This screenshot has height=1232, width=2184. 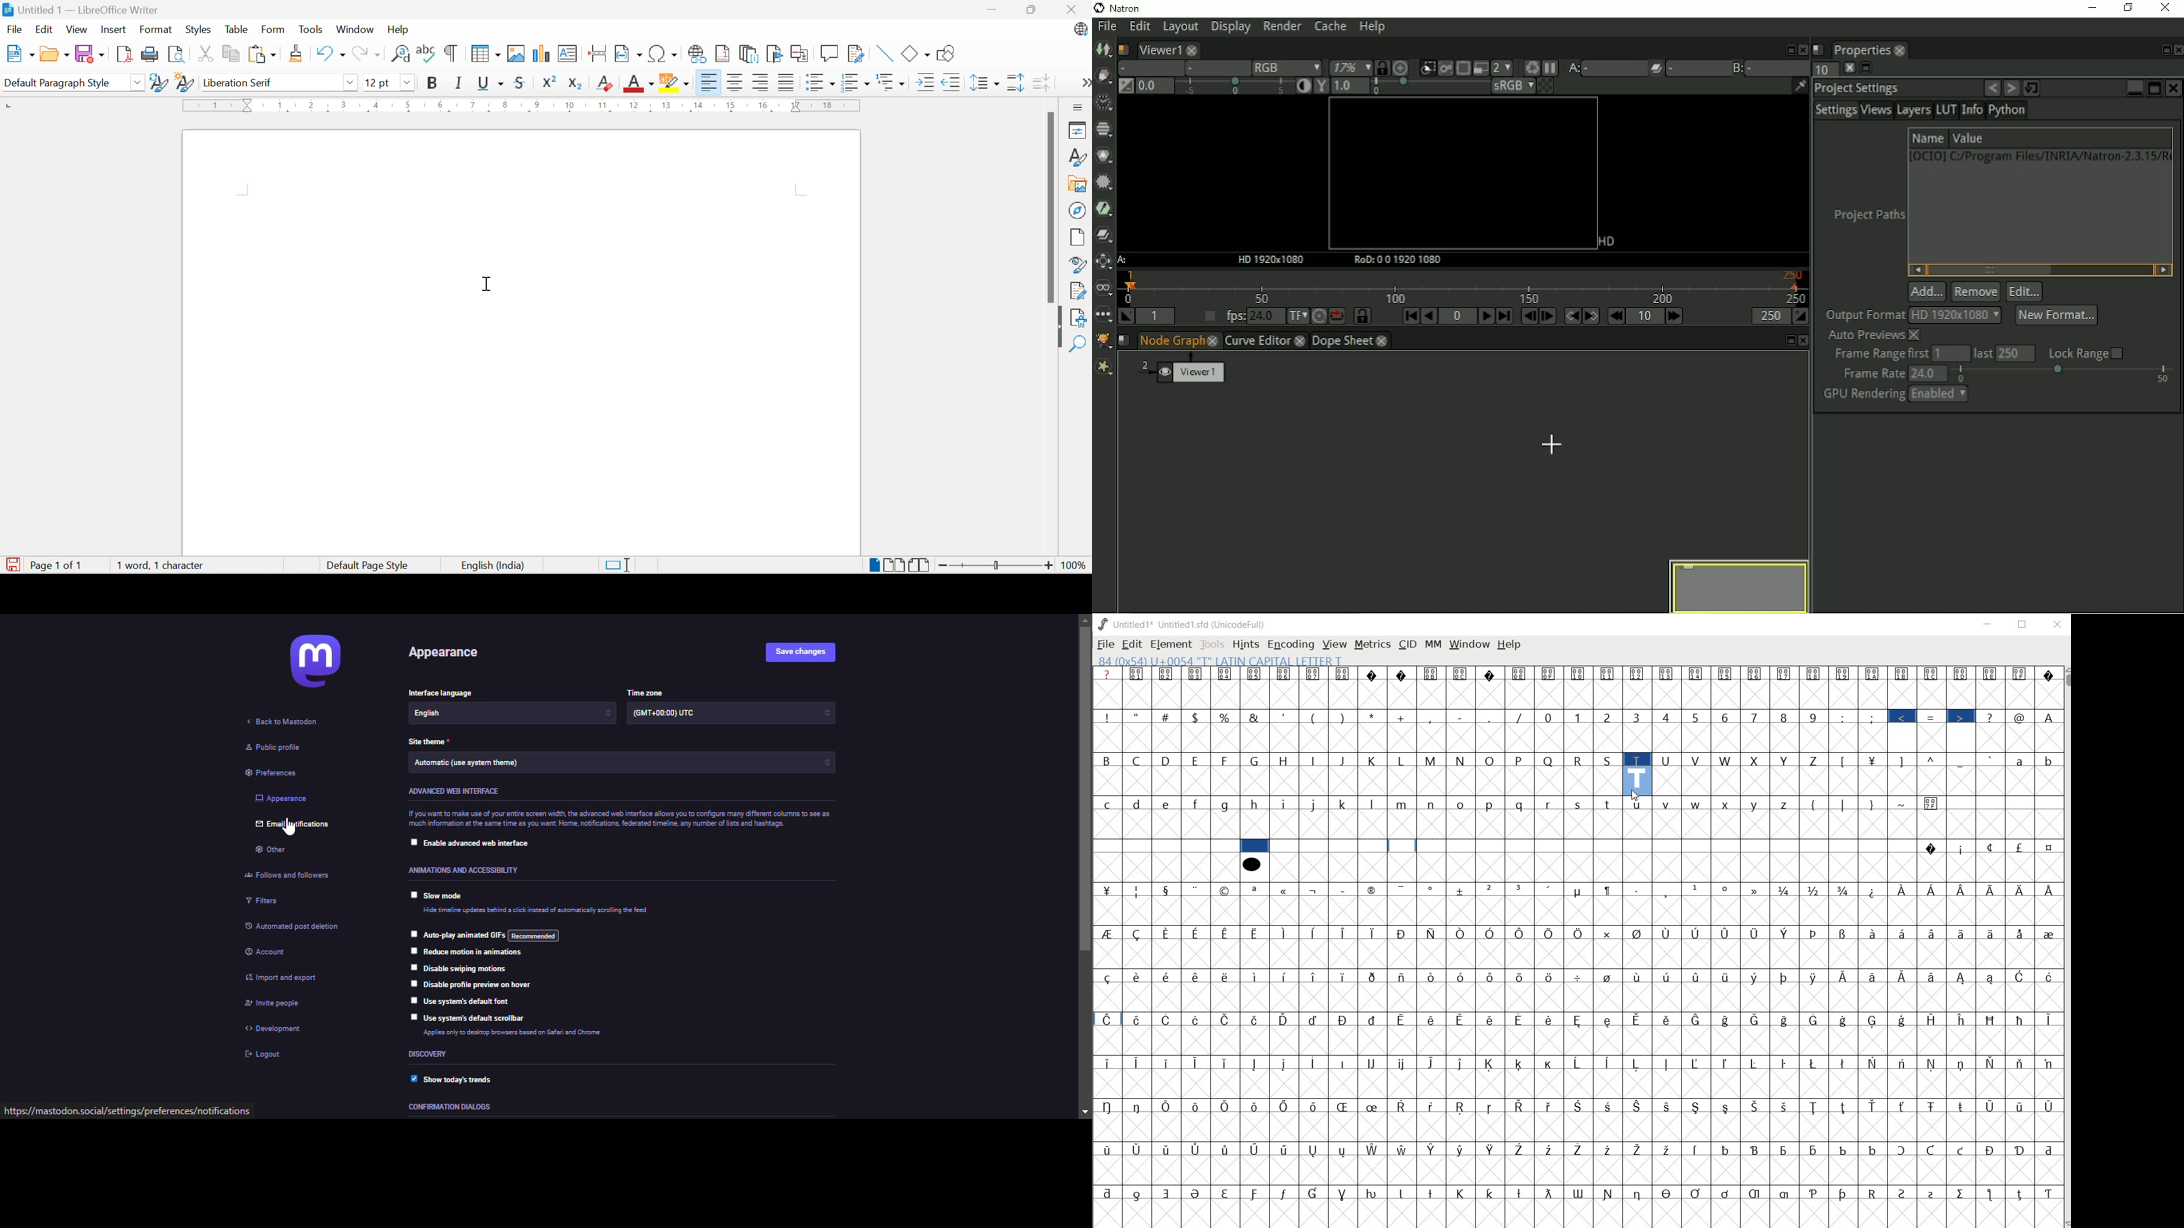 I want to click on Symbol, so click(x=1845, y=1107).